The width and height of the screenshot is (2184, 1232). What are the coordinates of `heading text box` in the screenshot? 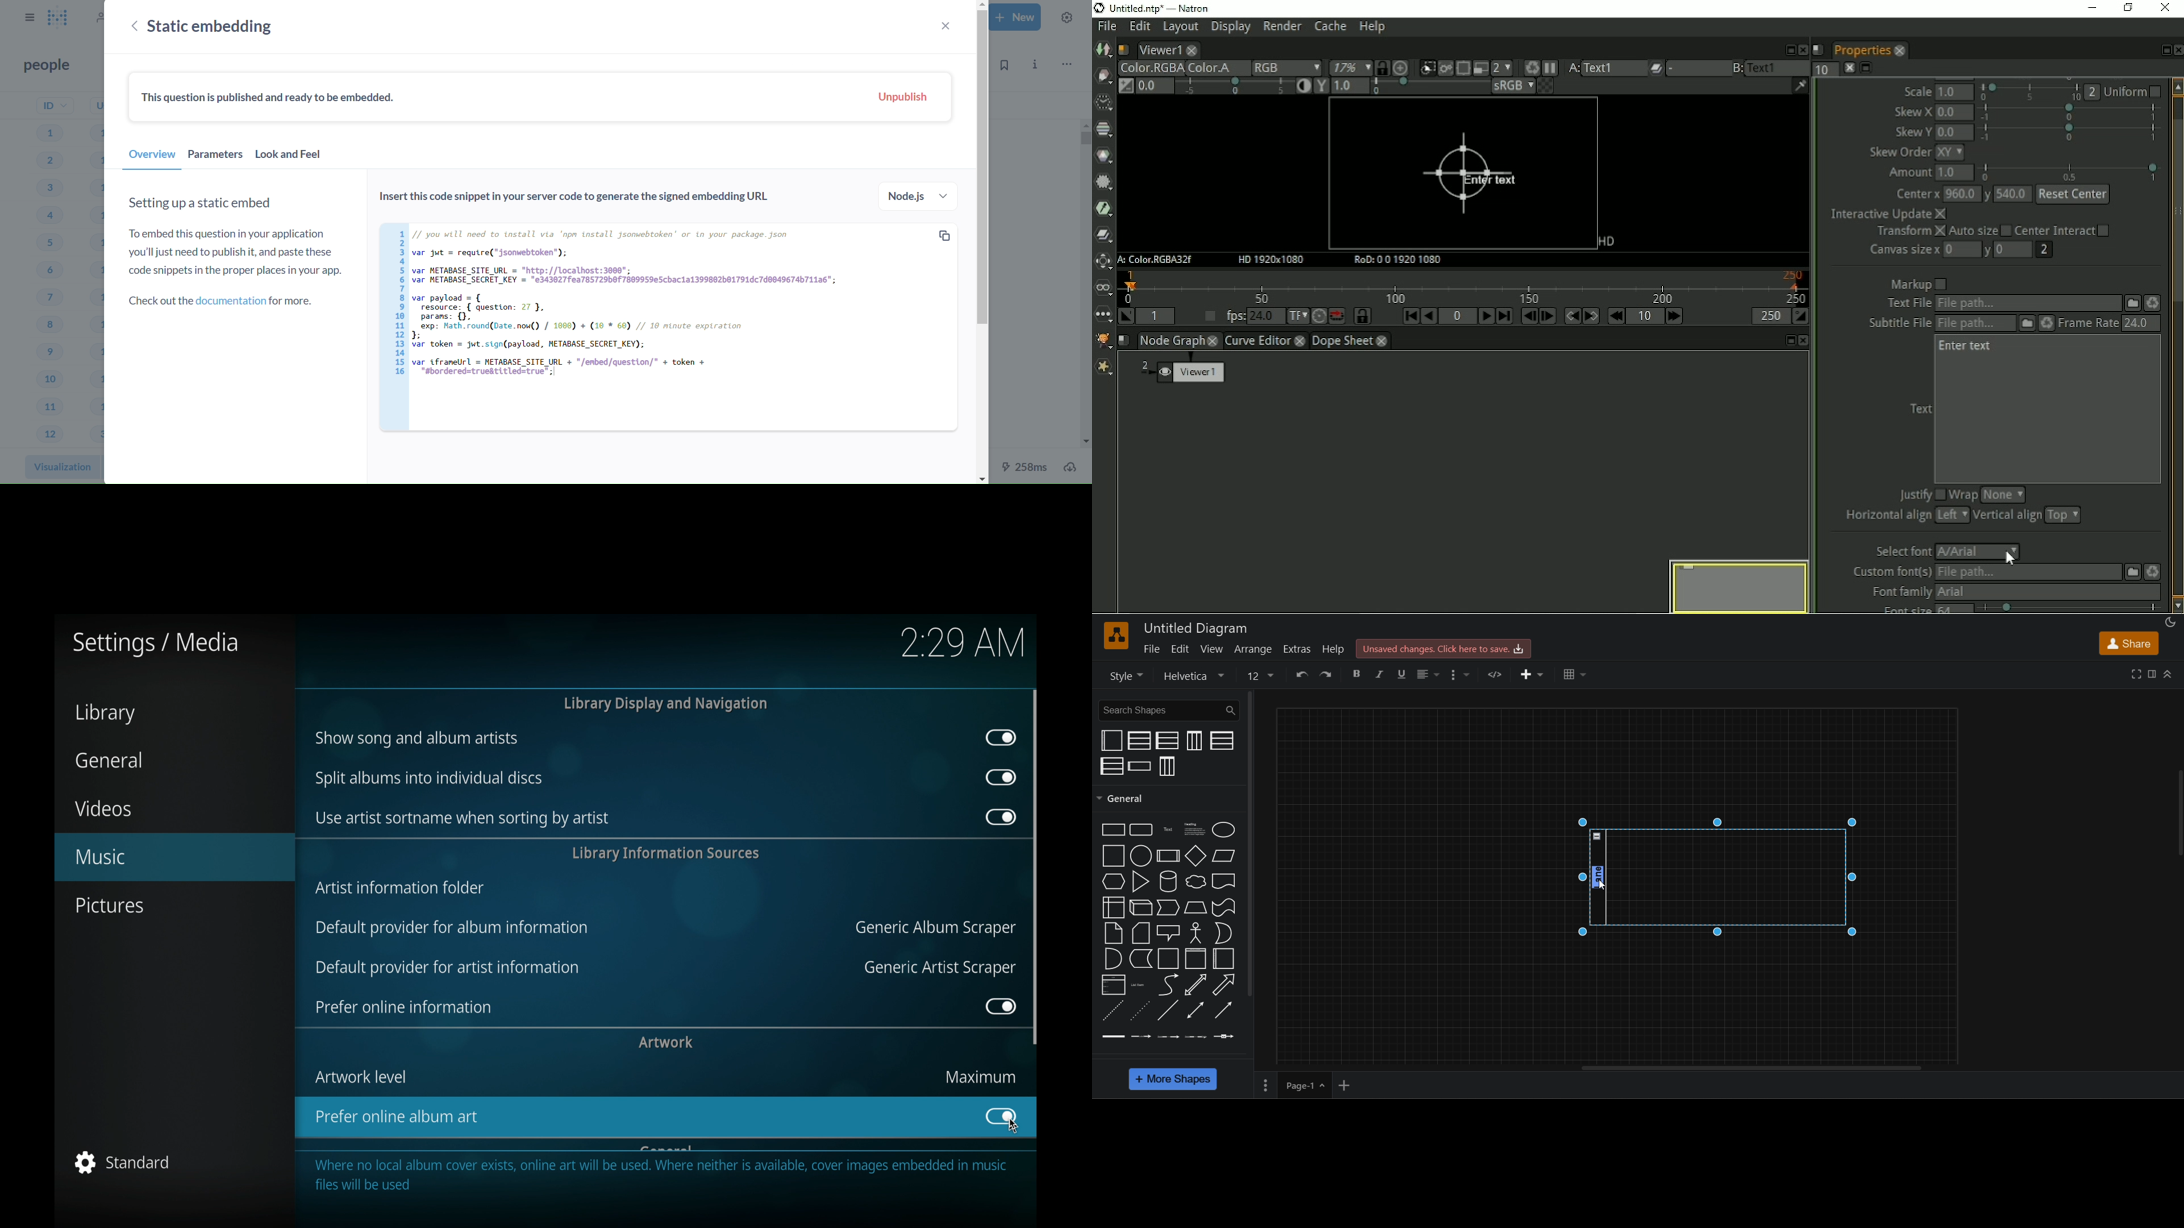 It's located at (1193, 831).